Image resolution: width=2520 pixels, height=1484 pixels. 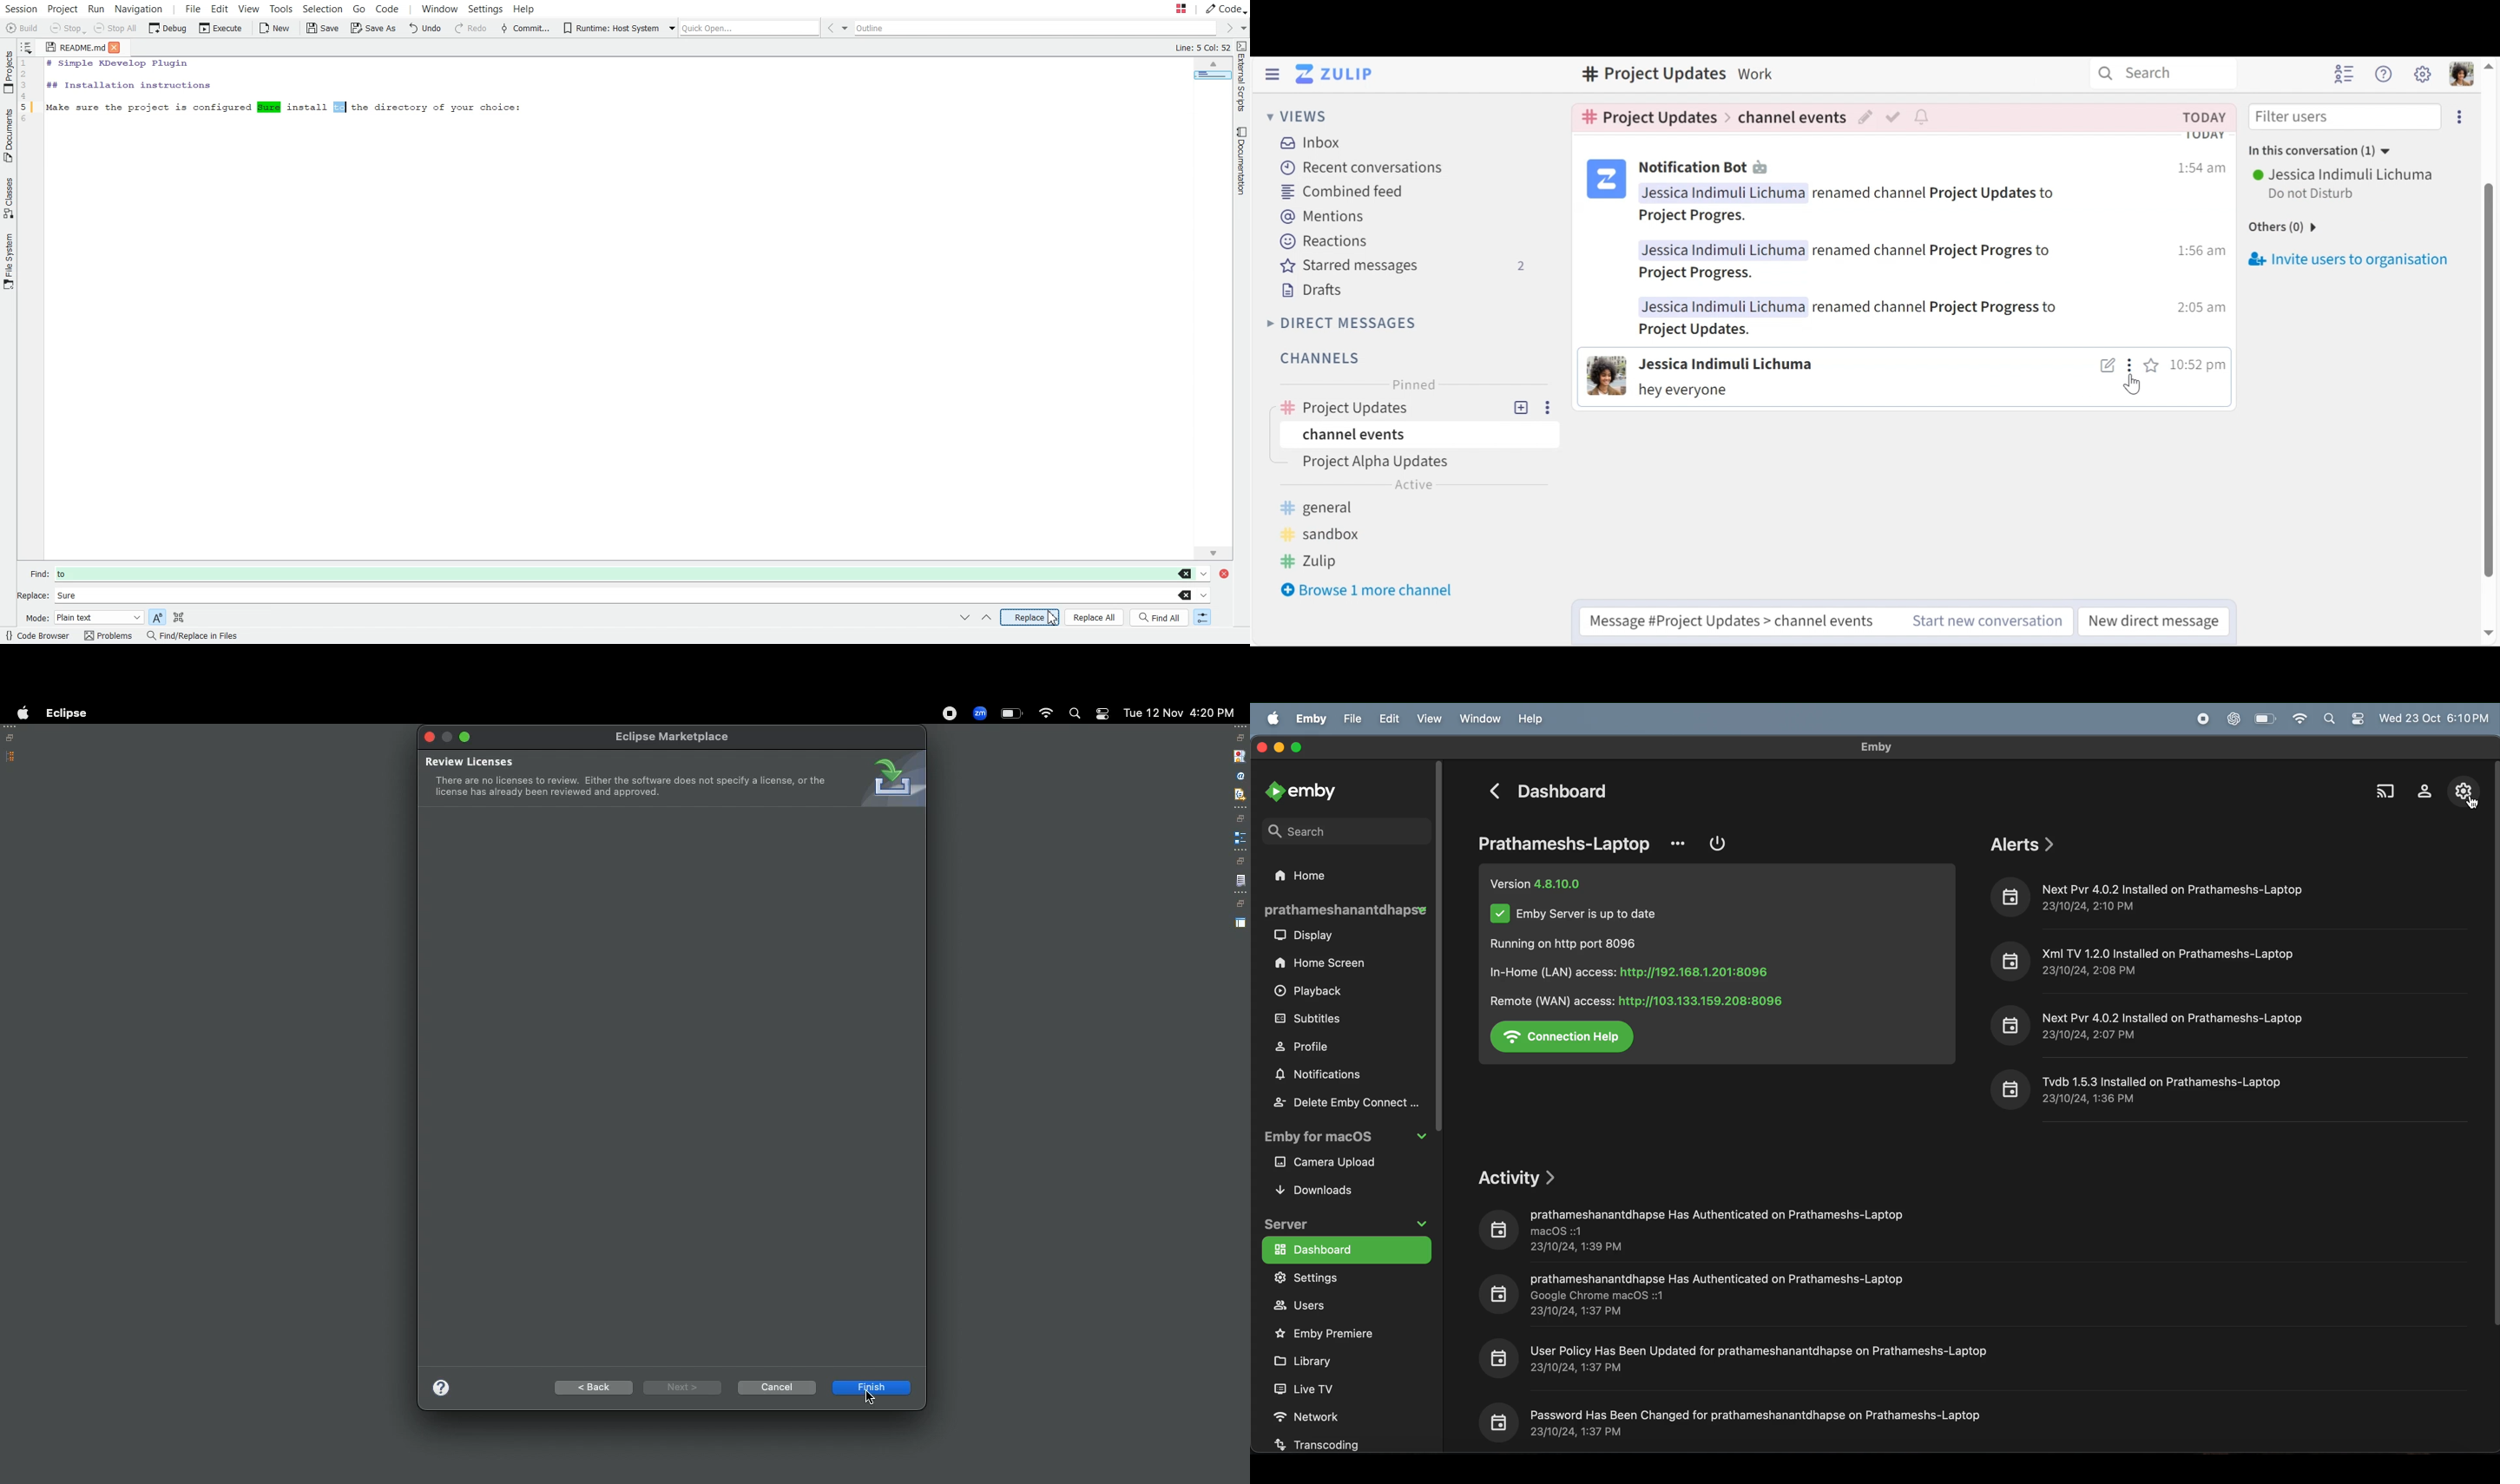 I want to click on message actions, so click(x=2132, y=367).